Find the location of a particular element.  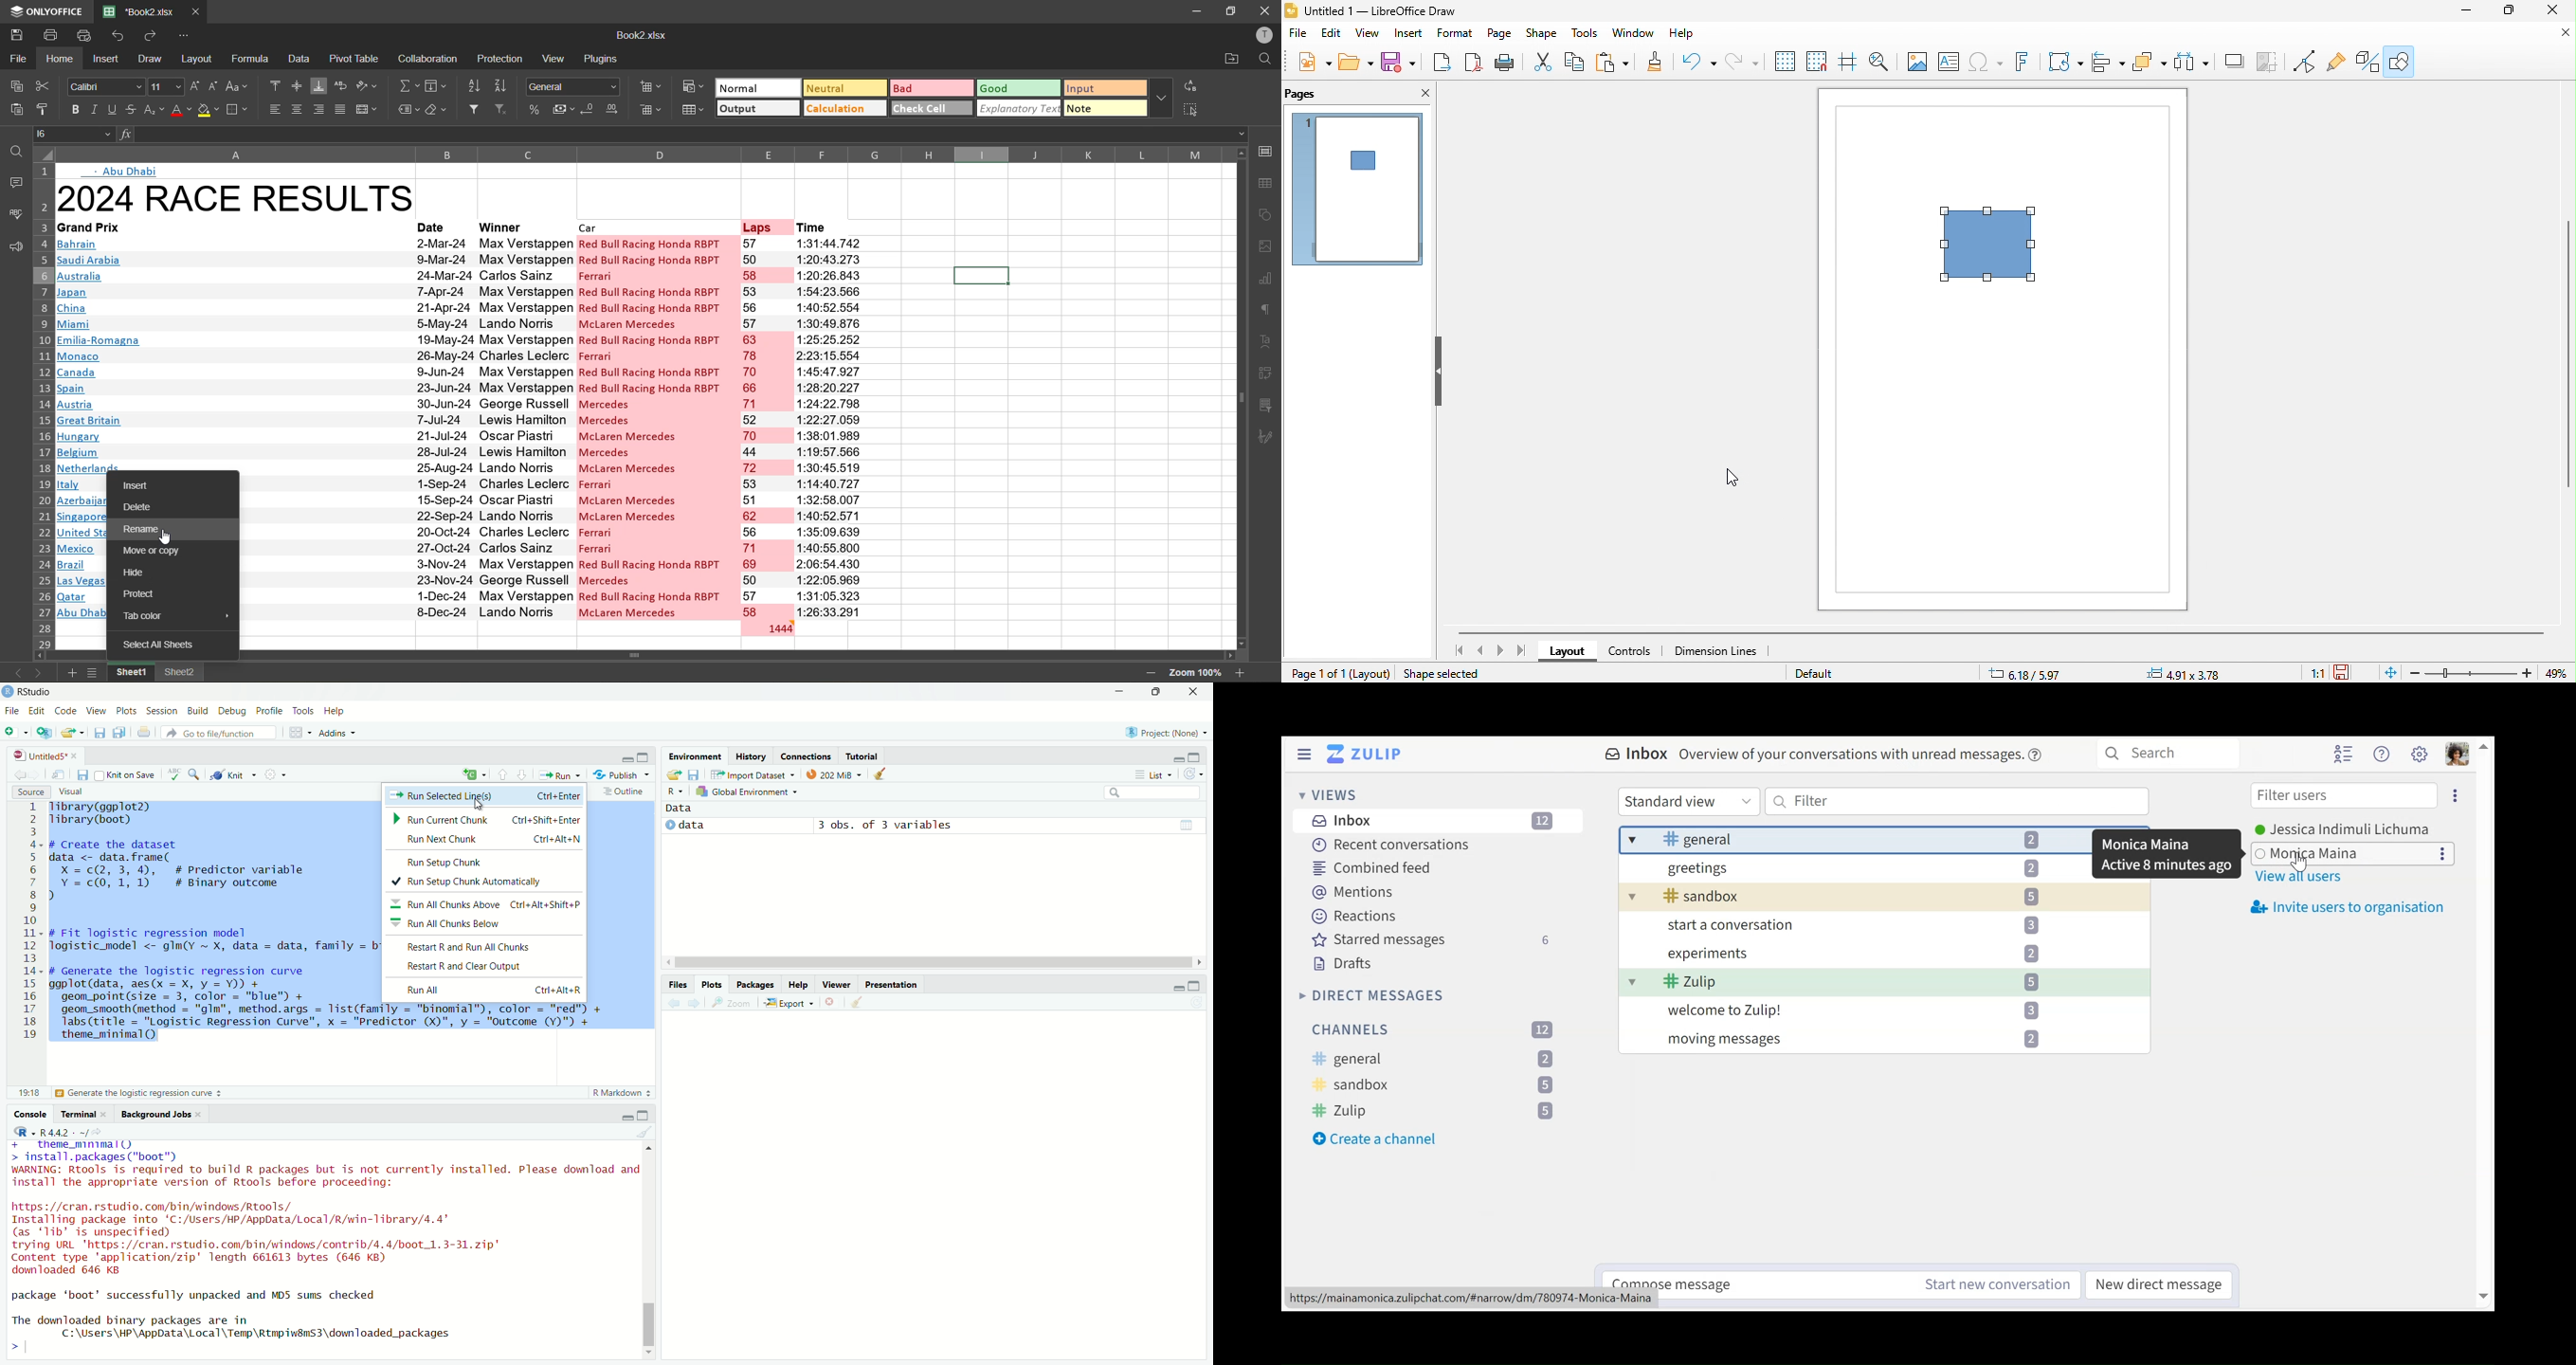

Outline is located at coordinates (626, 791).